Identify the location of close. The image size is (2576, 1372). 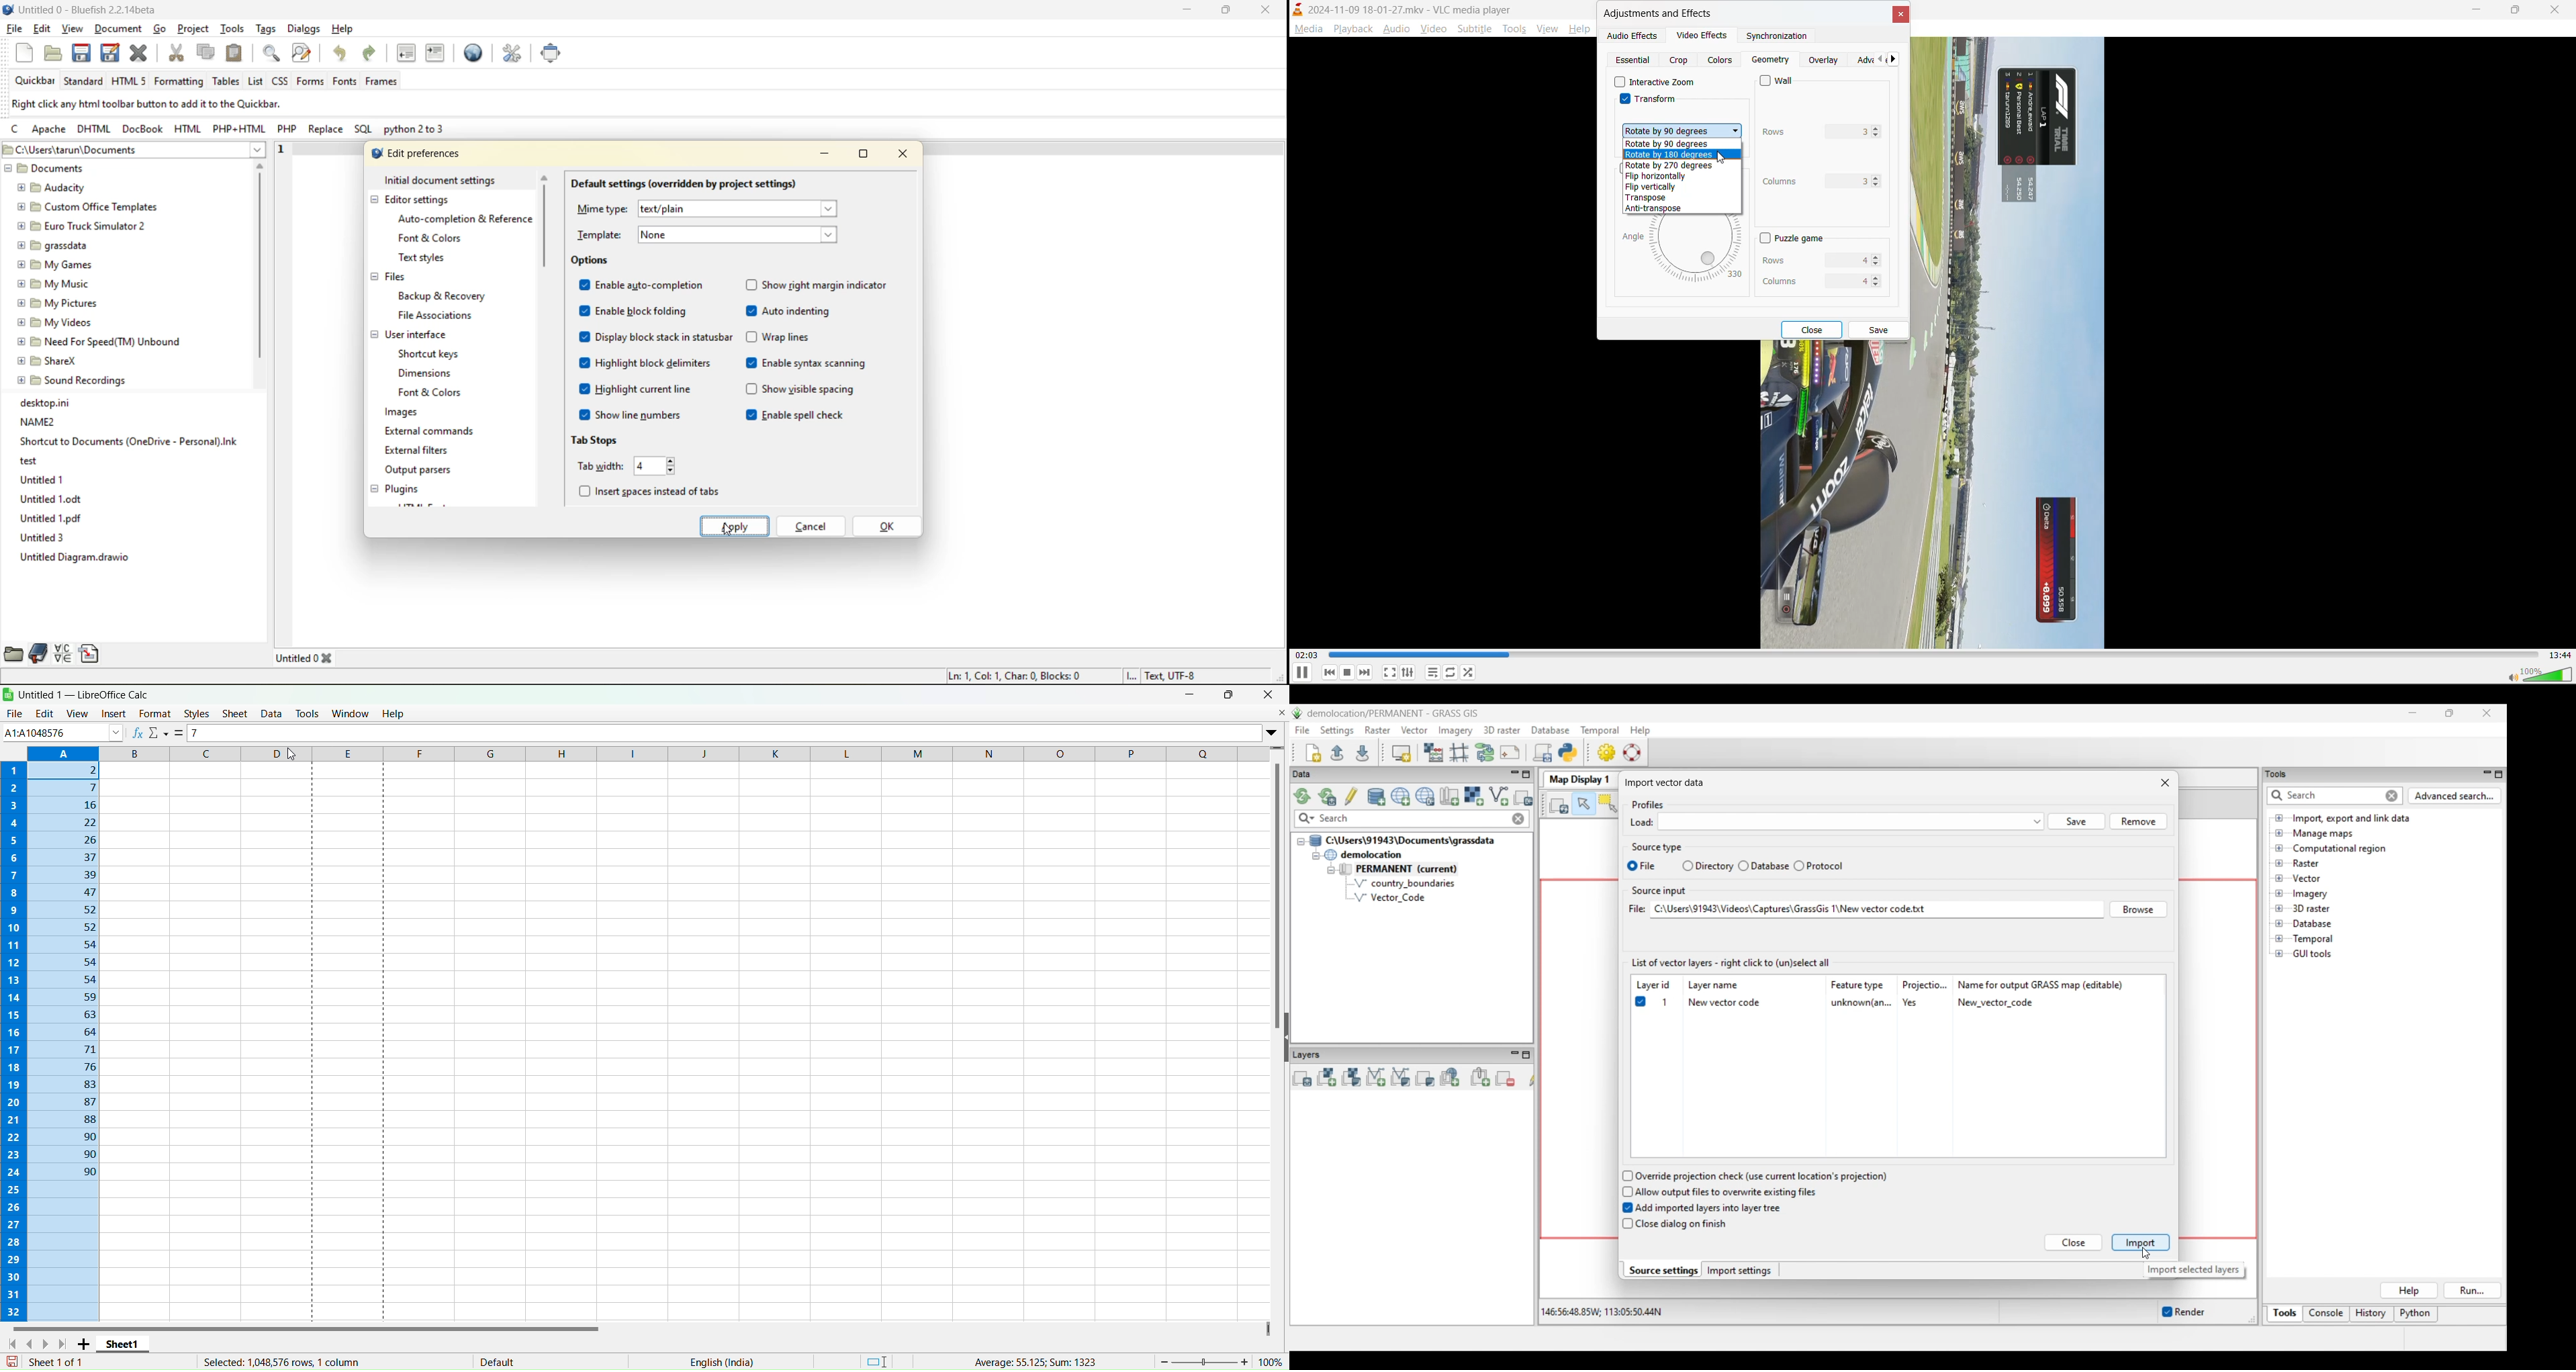
(905, 154).